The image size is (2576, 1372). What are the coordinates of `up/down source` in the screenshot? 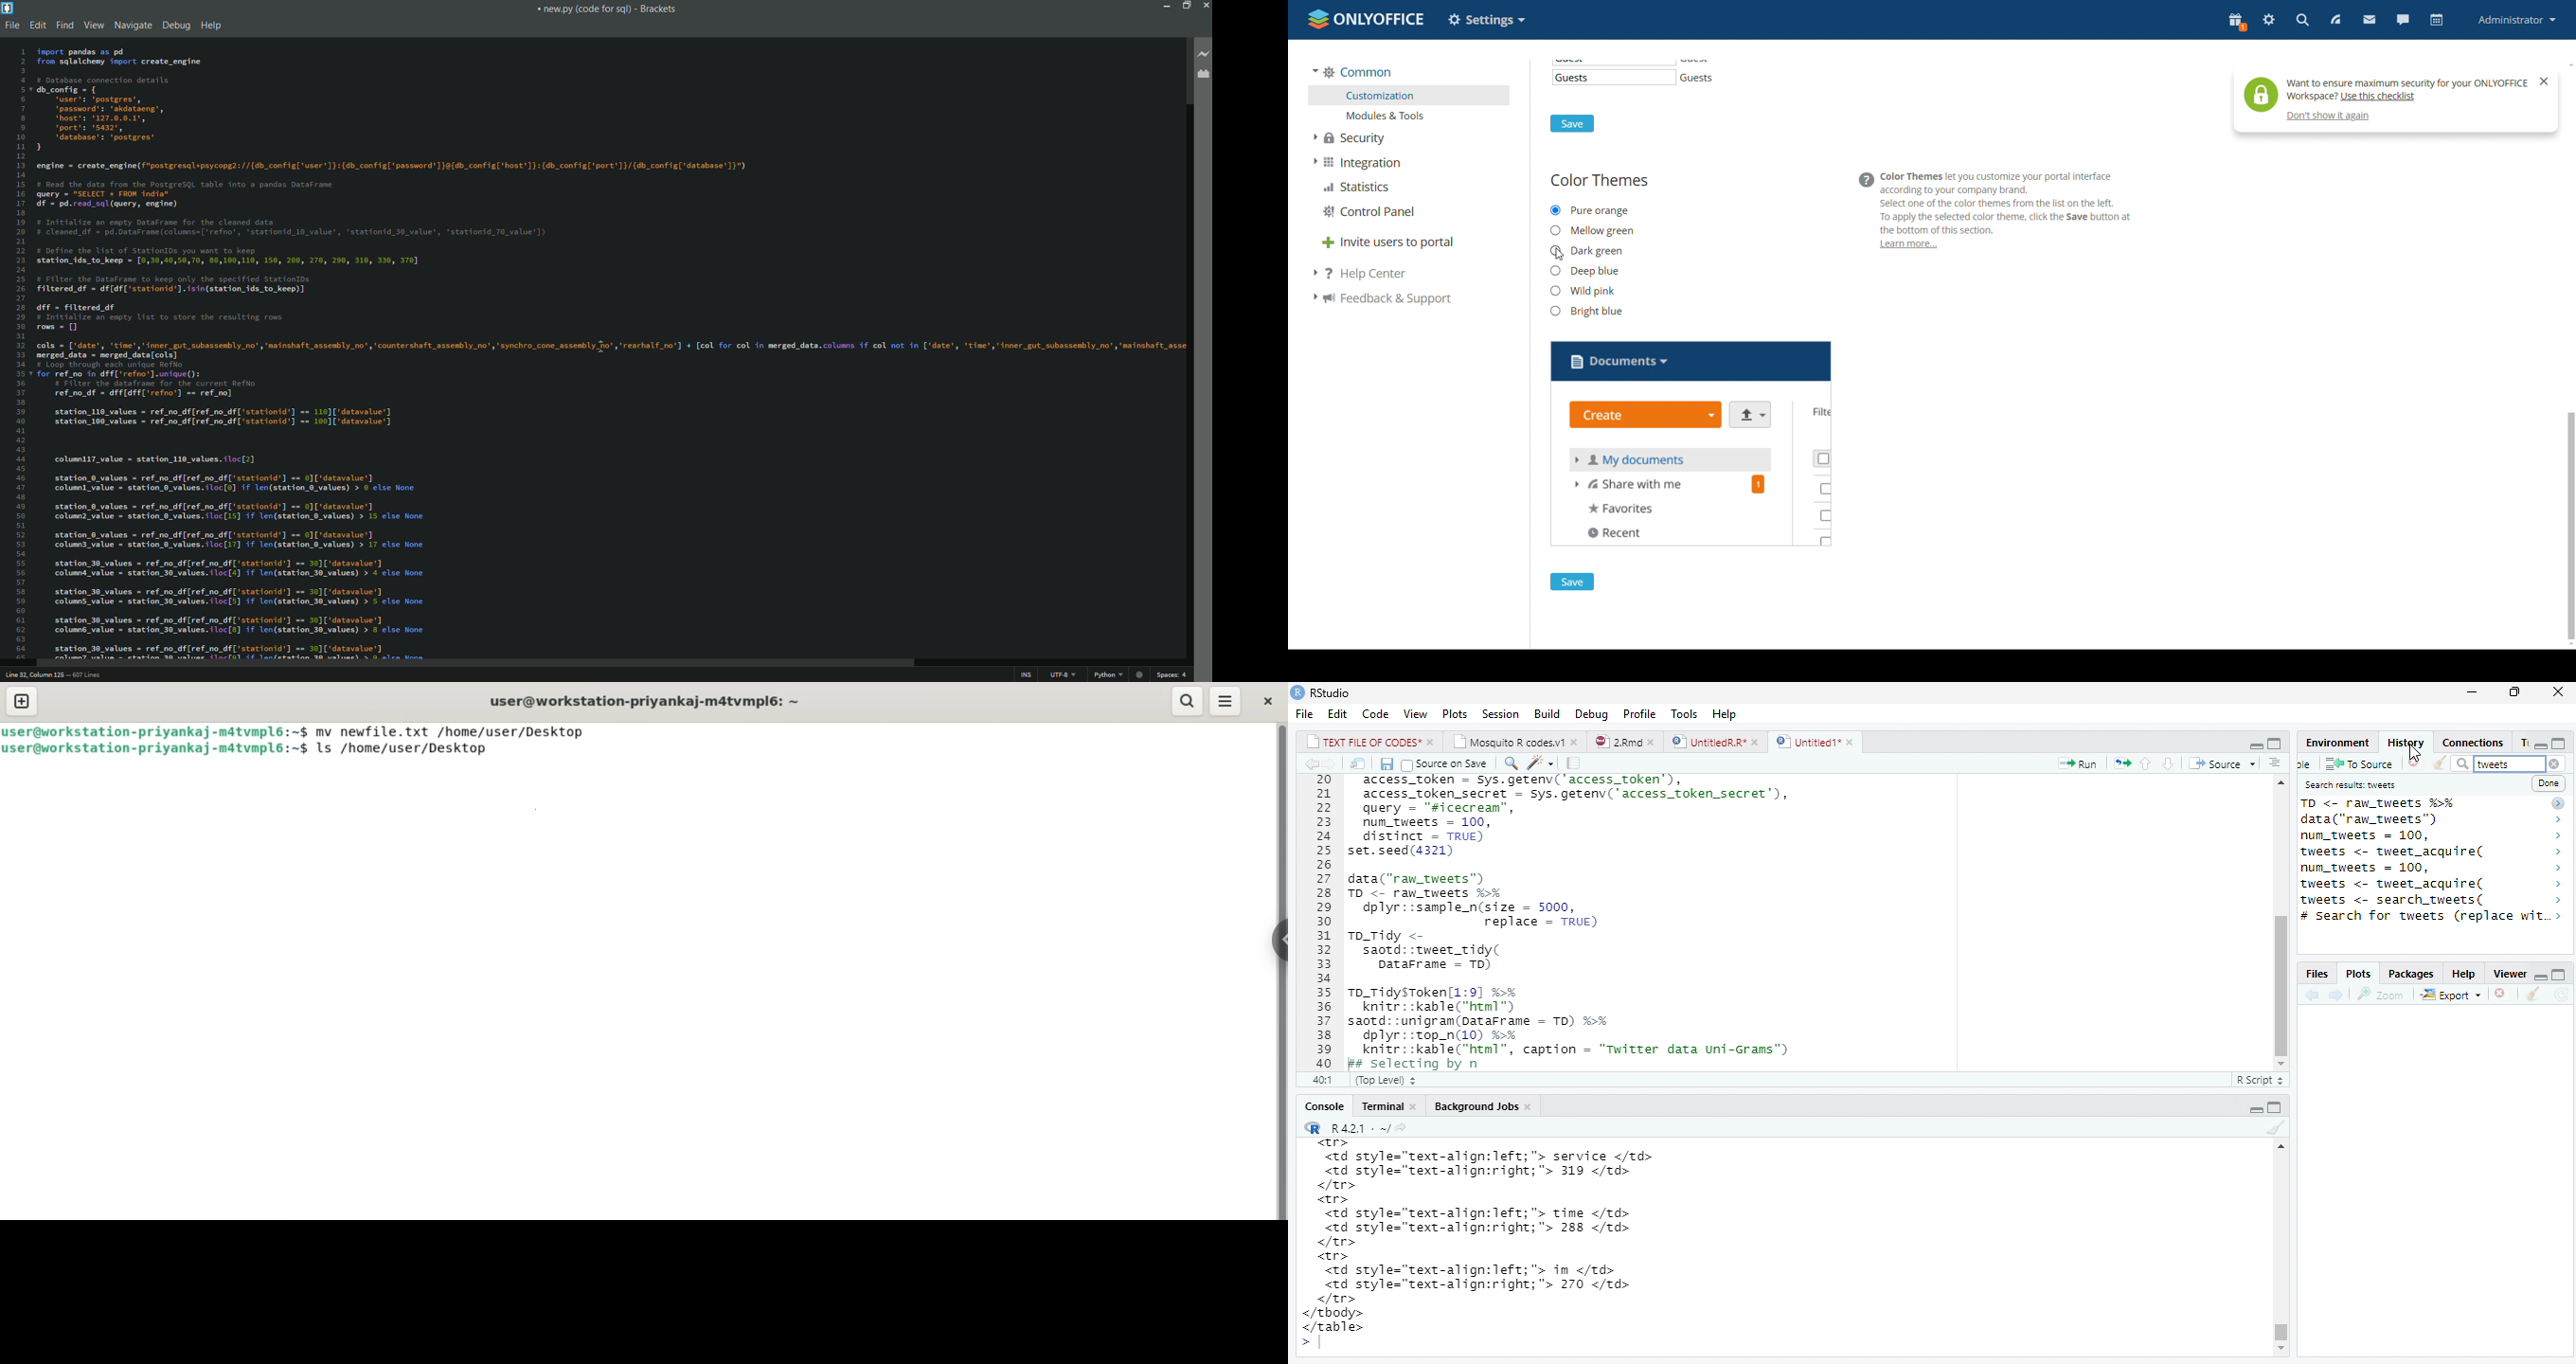 It's located at (2168, 763).